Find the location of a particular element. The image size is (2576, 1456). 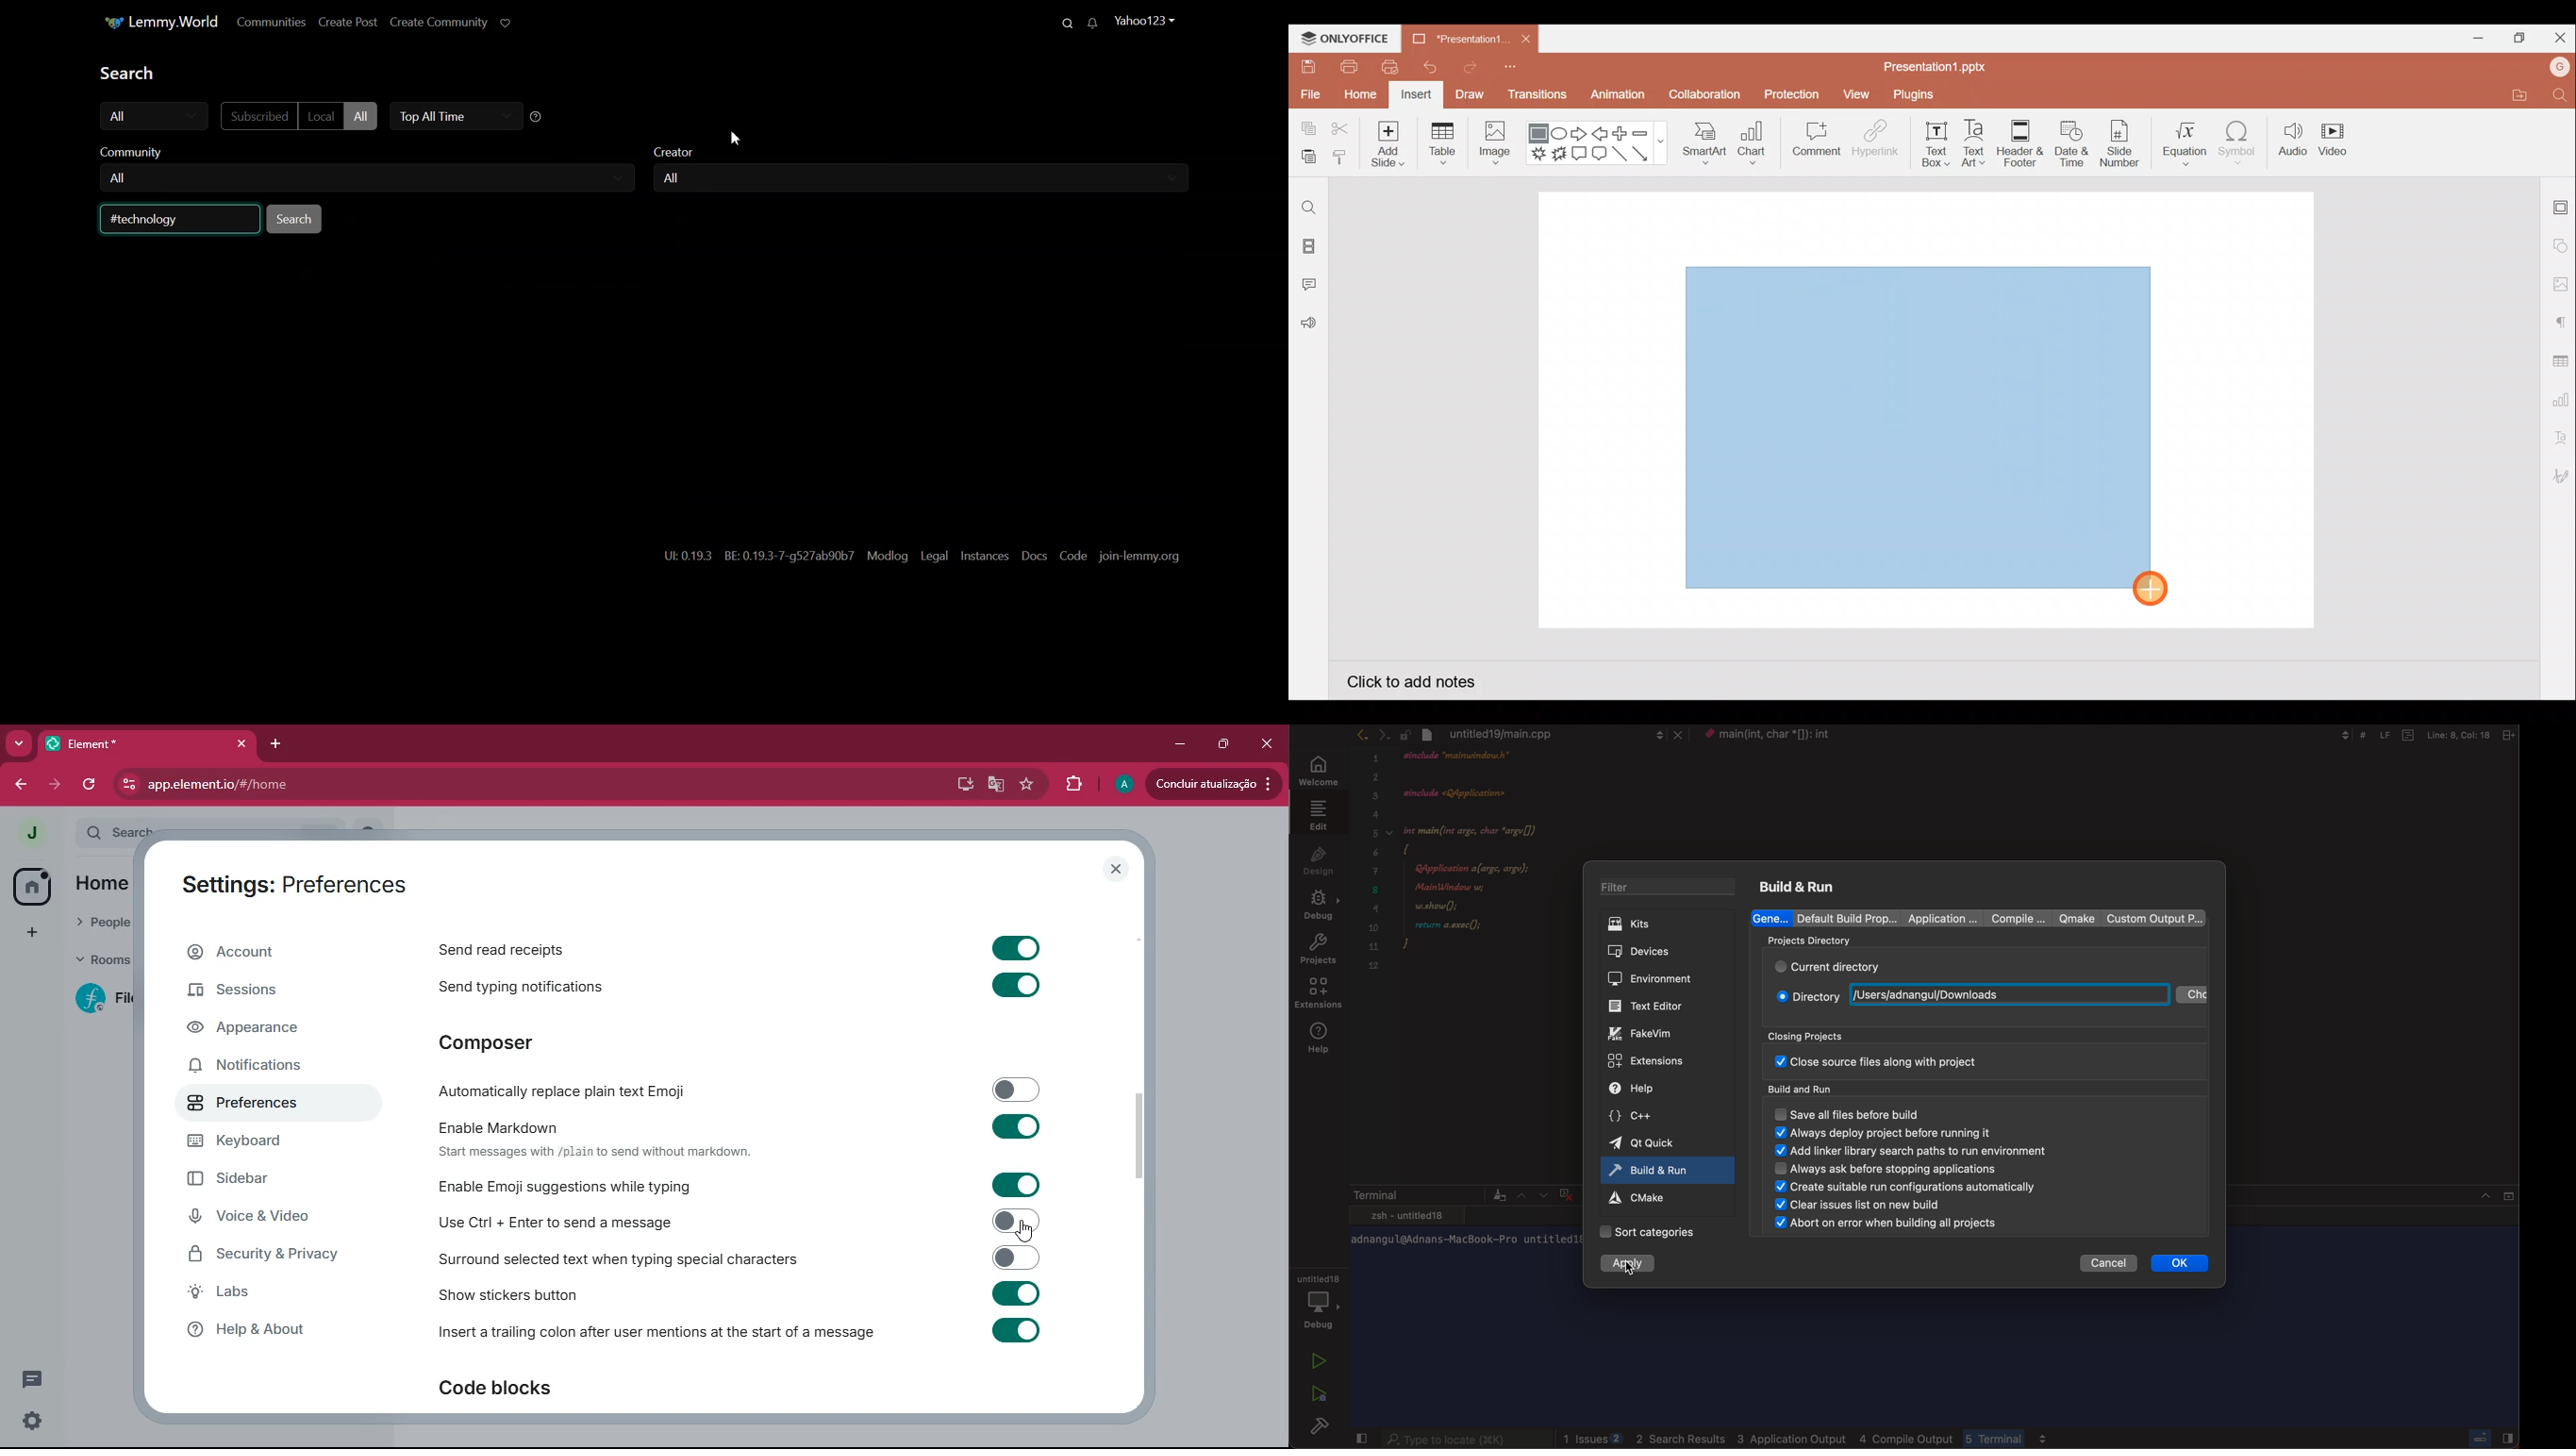

debug is located at coordinates (1320, 904).